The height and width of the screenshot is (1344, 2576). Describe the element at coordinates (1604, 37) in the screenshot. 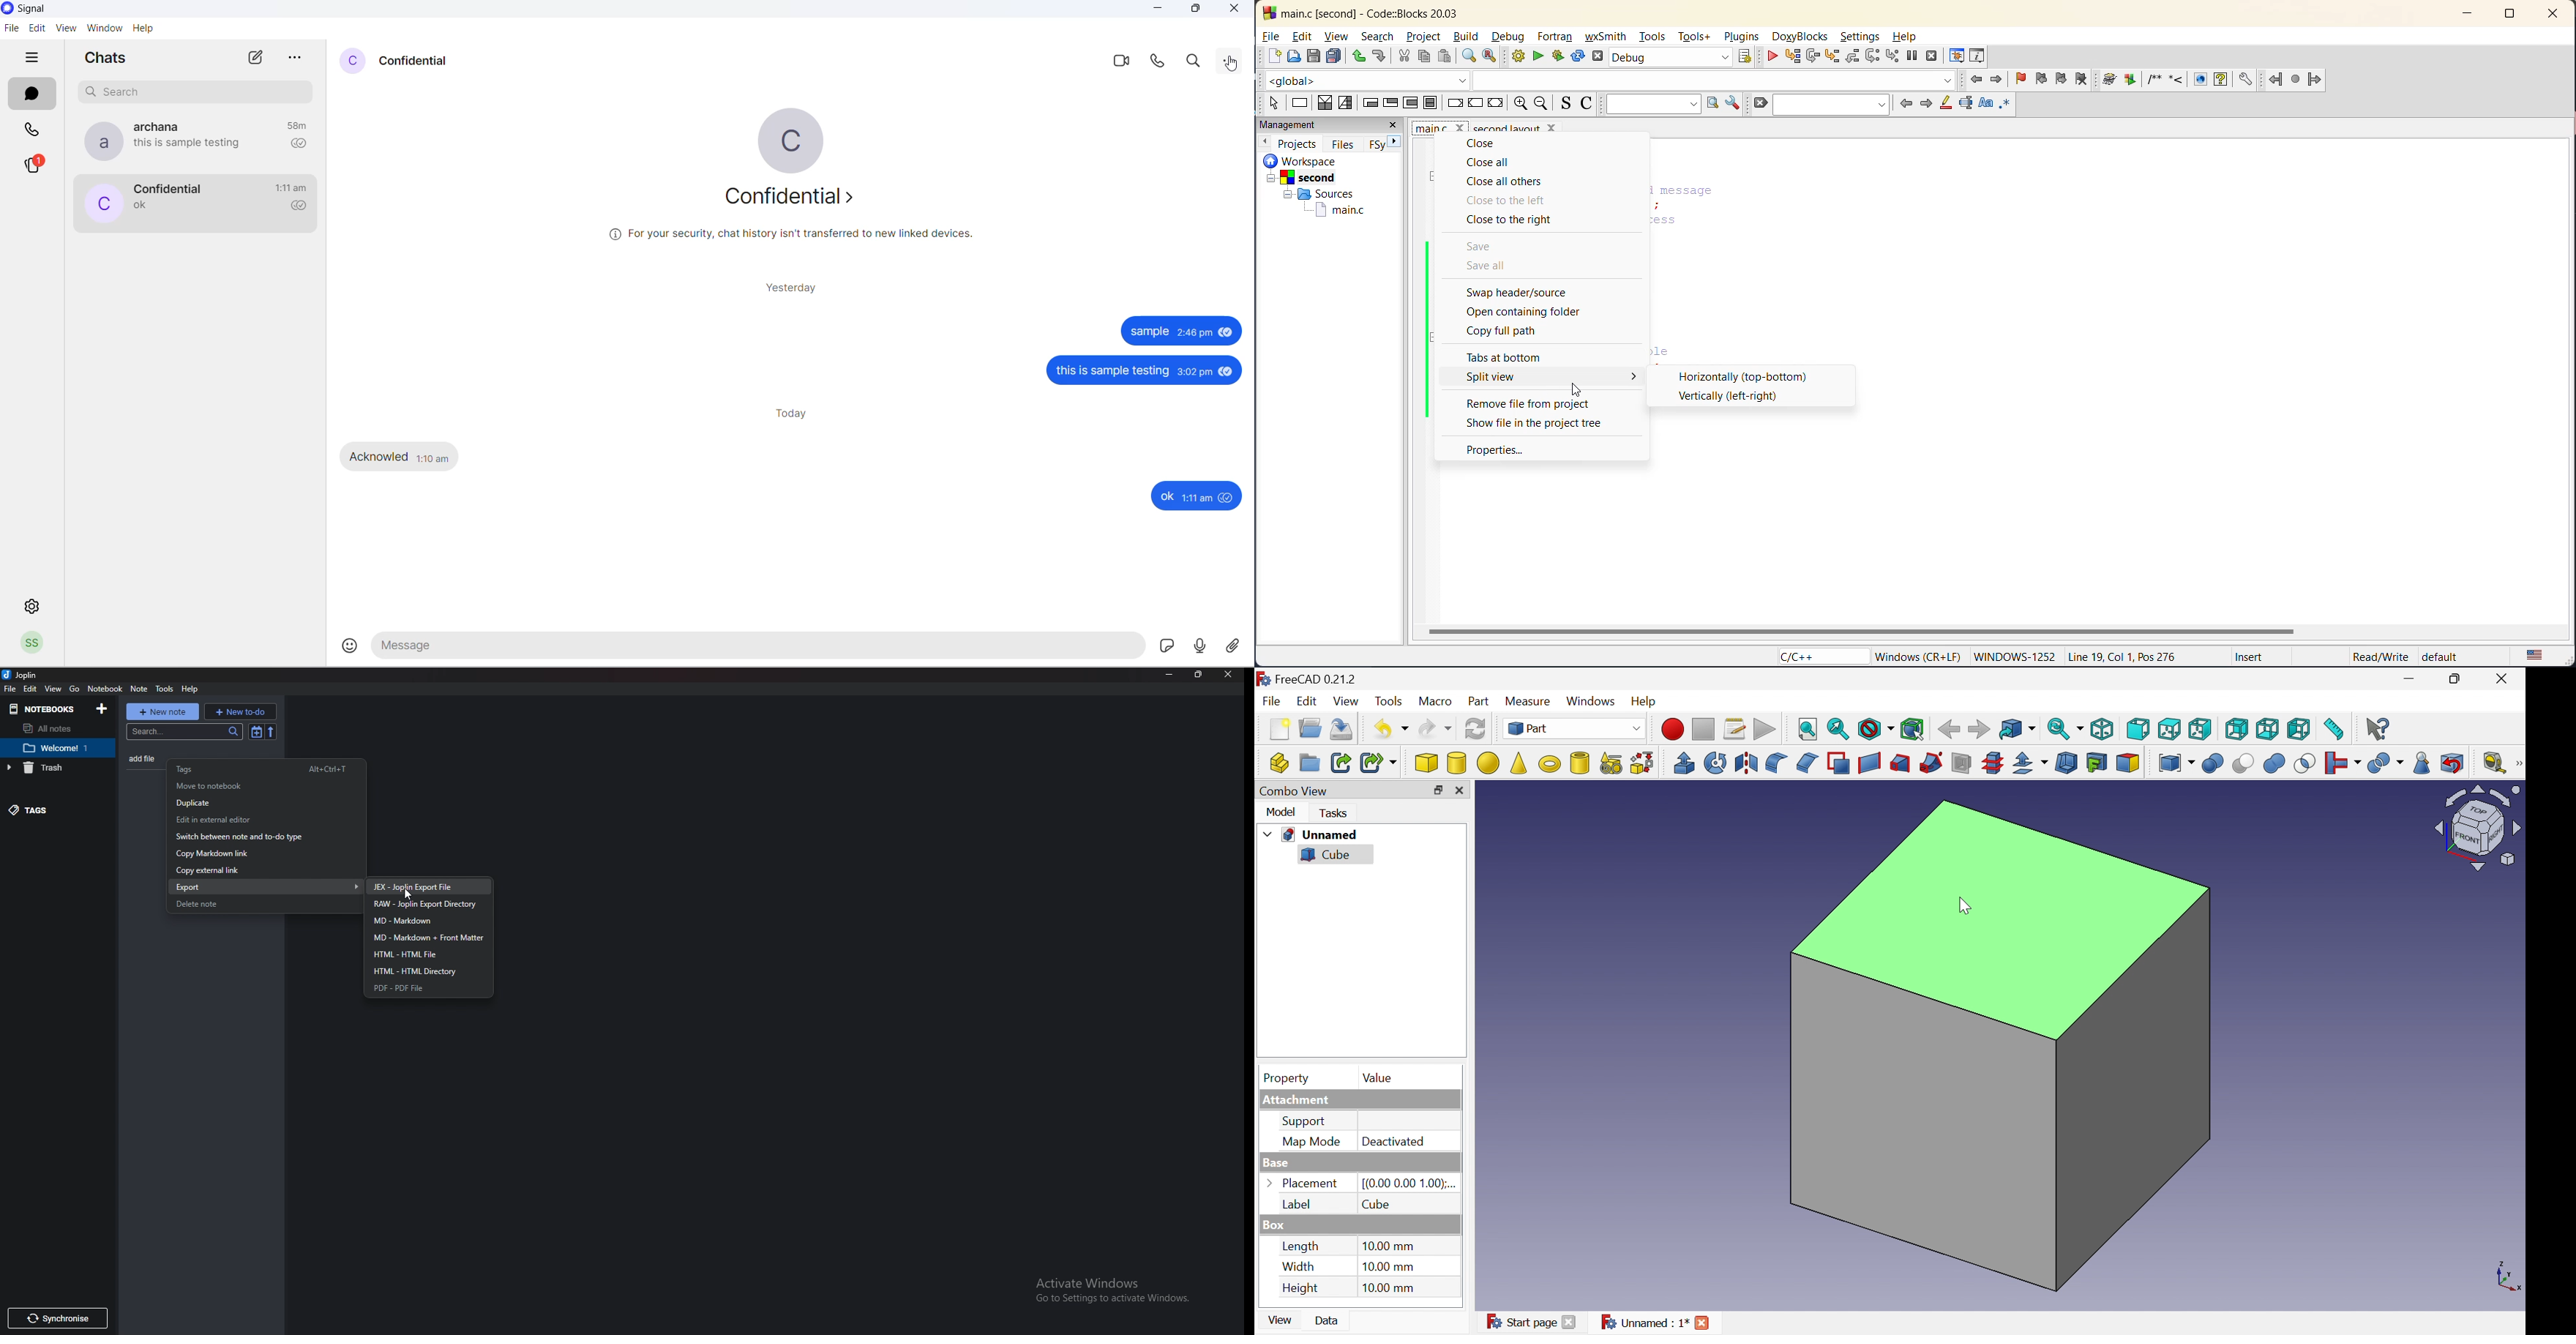

I see `wxsmith` at that location.